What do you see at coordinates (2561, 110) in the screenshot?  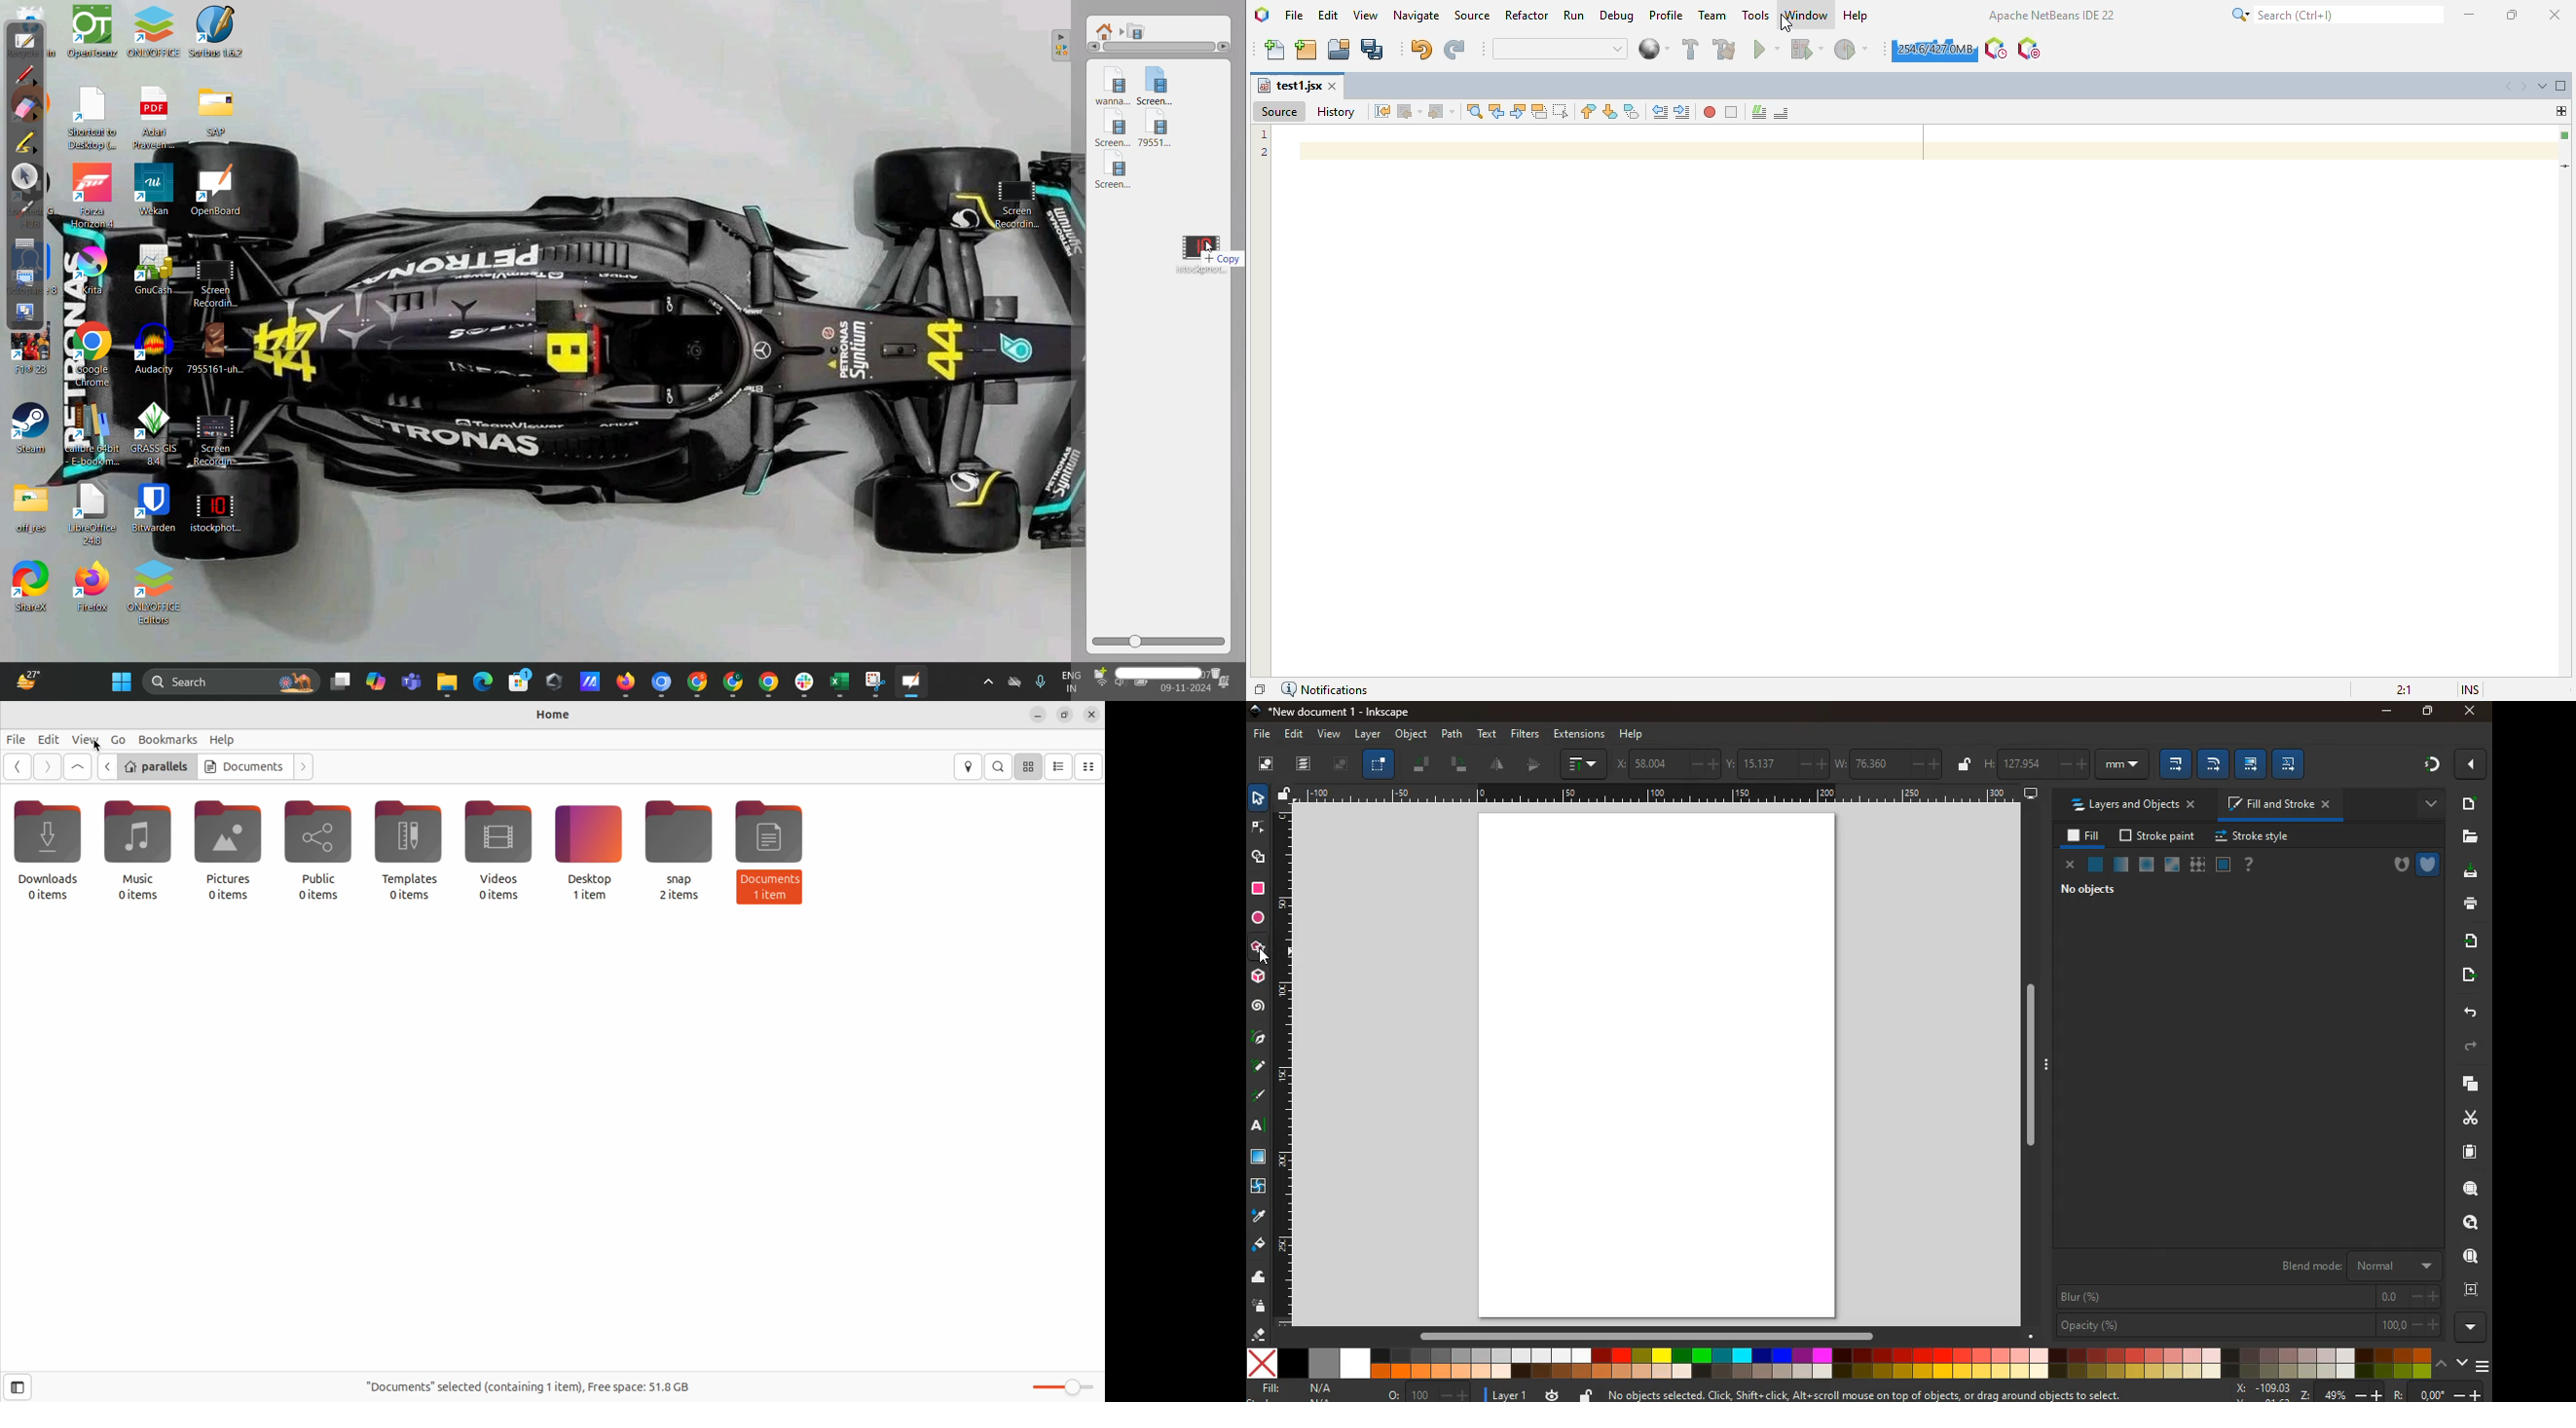 I see `drag me to split this window horizontally or vertically` at bounding box center [2561, 110].